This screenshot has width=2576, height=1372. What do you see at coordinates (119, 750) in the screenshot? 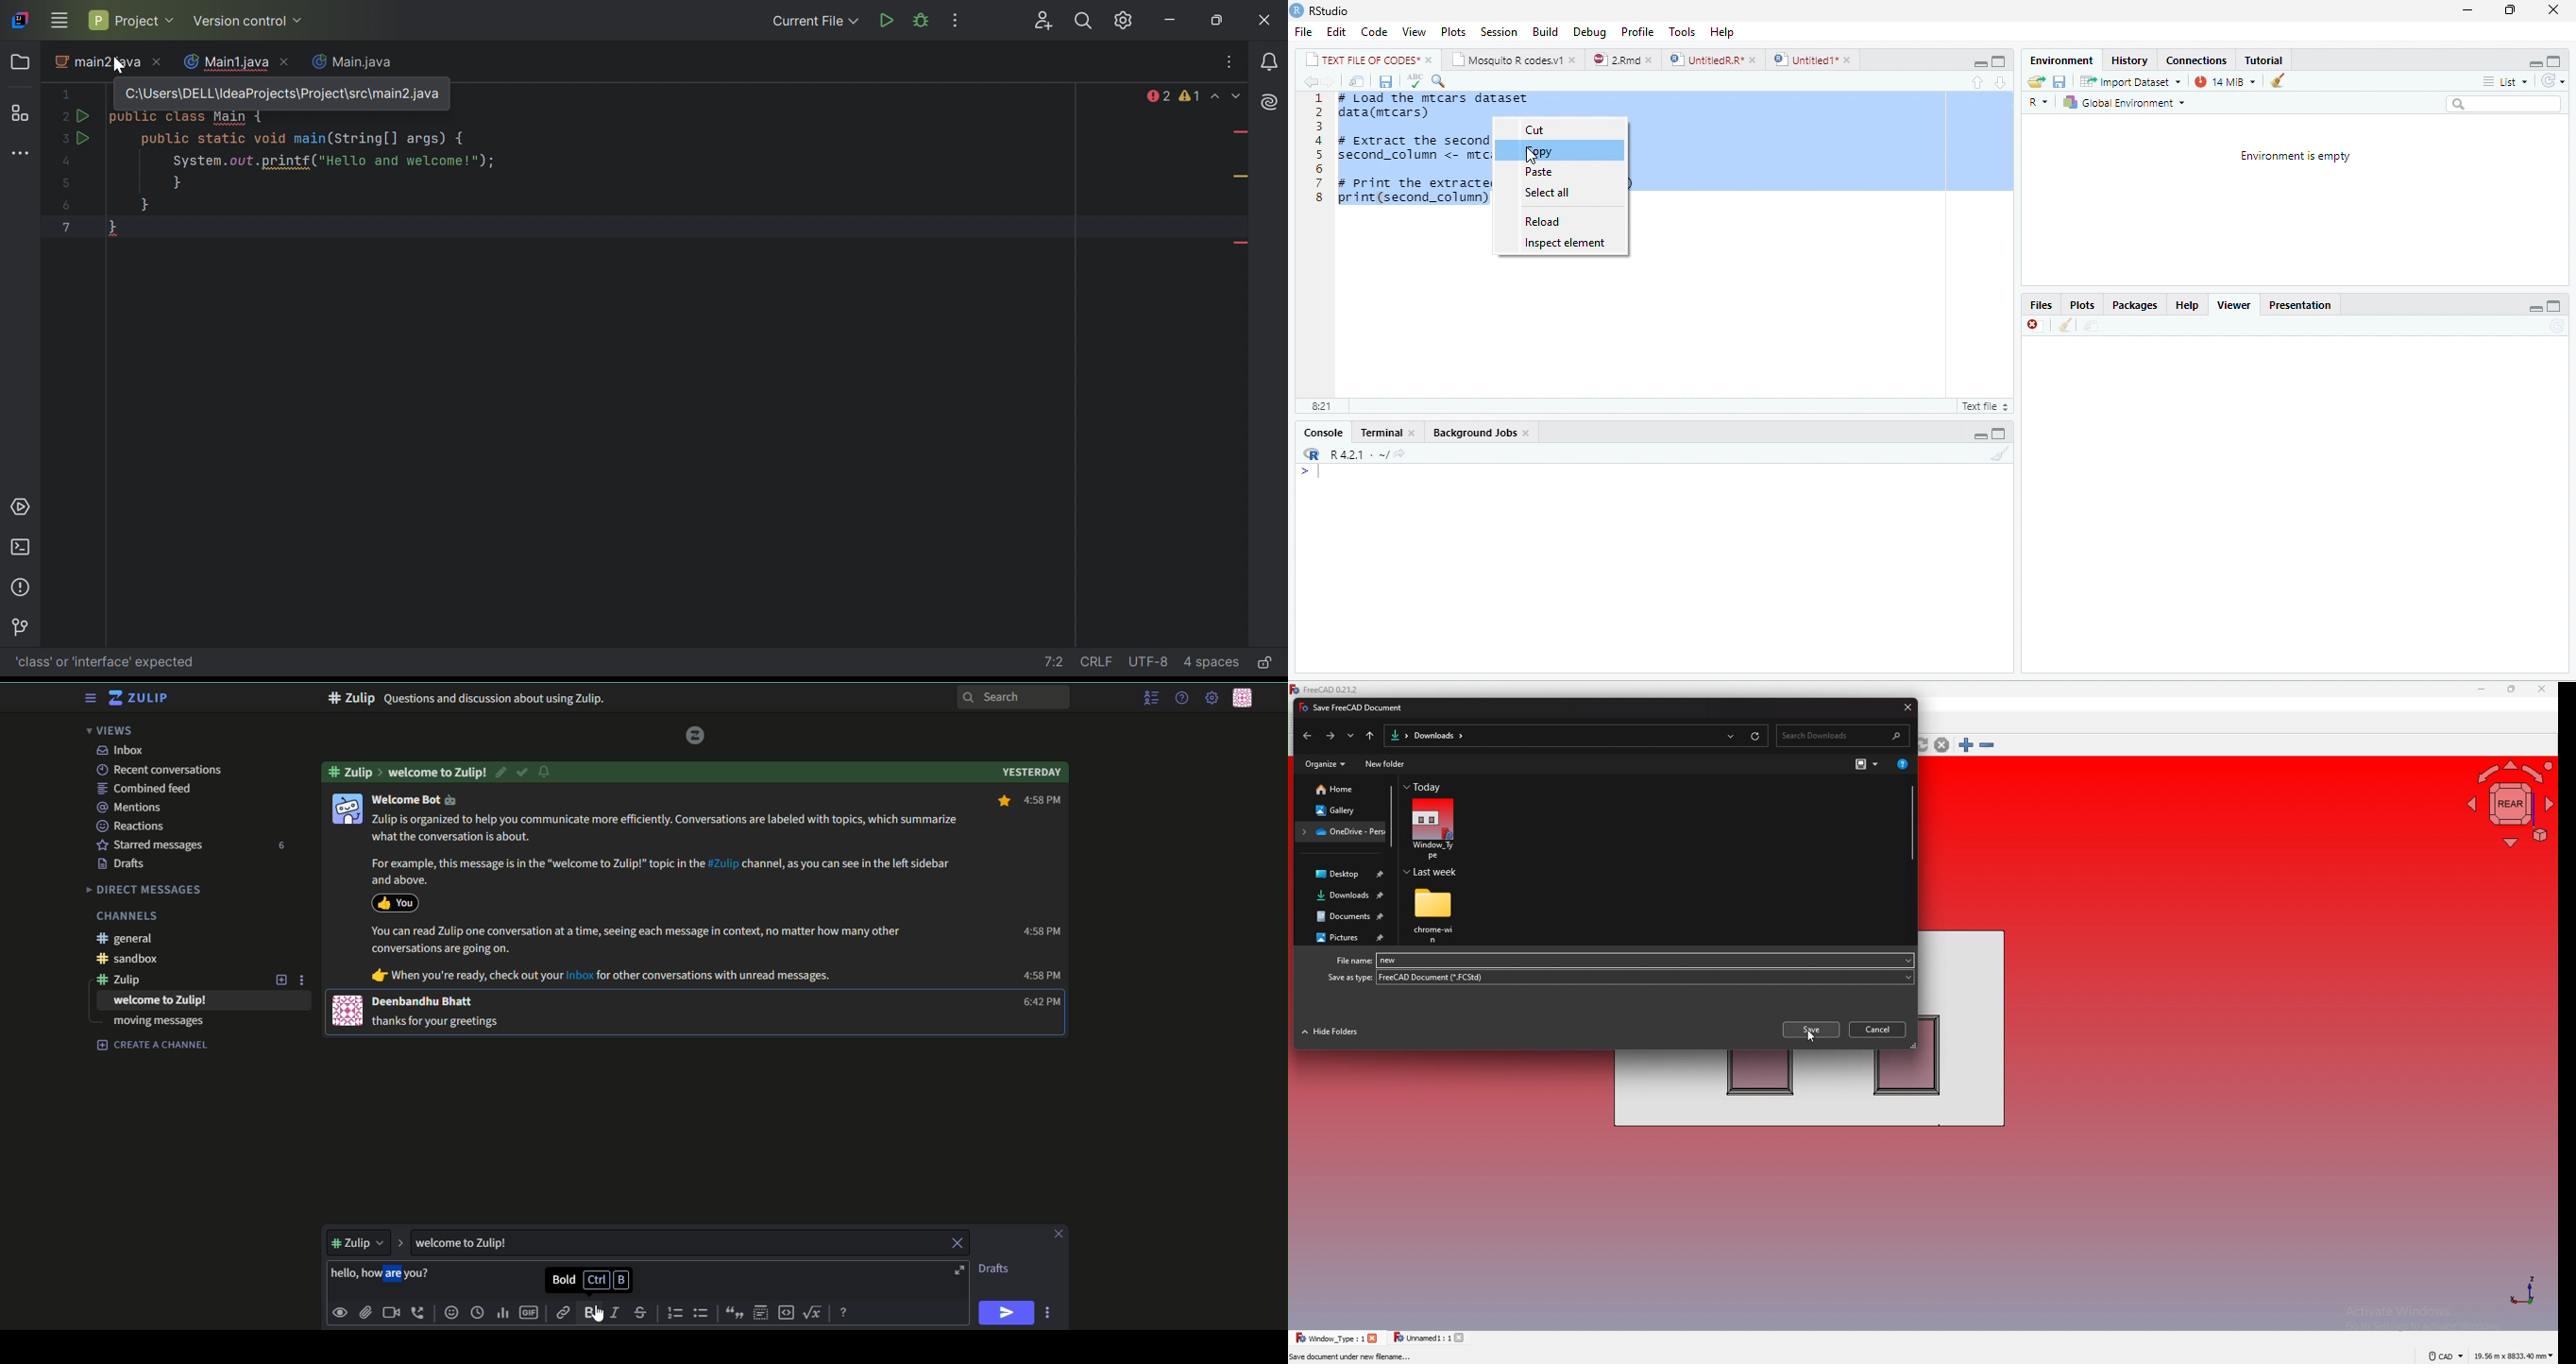
I see `inbox` at bounding box center [119, 750].